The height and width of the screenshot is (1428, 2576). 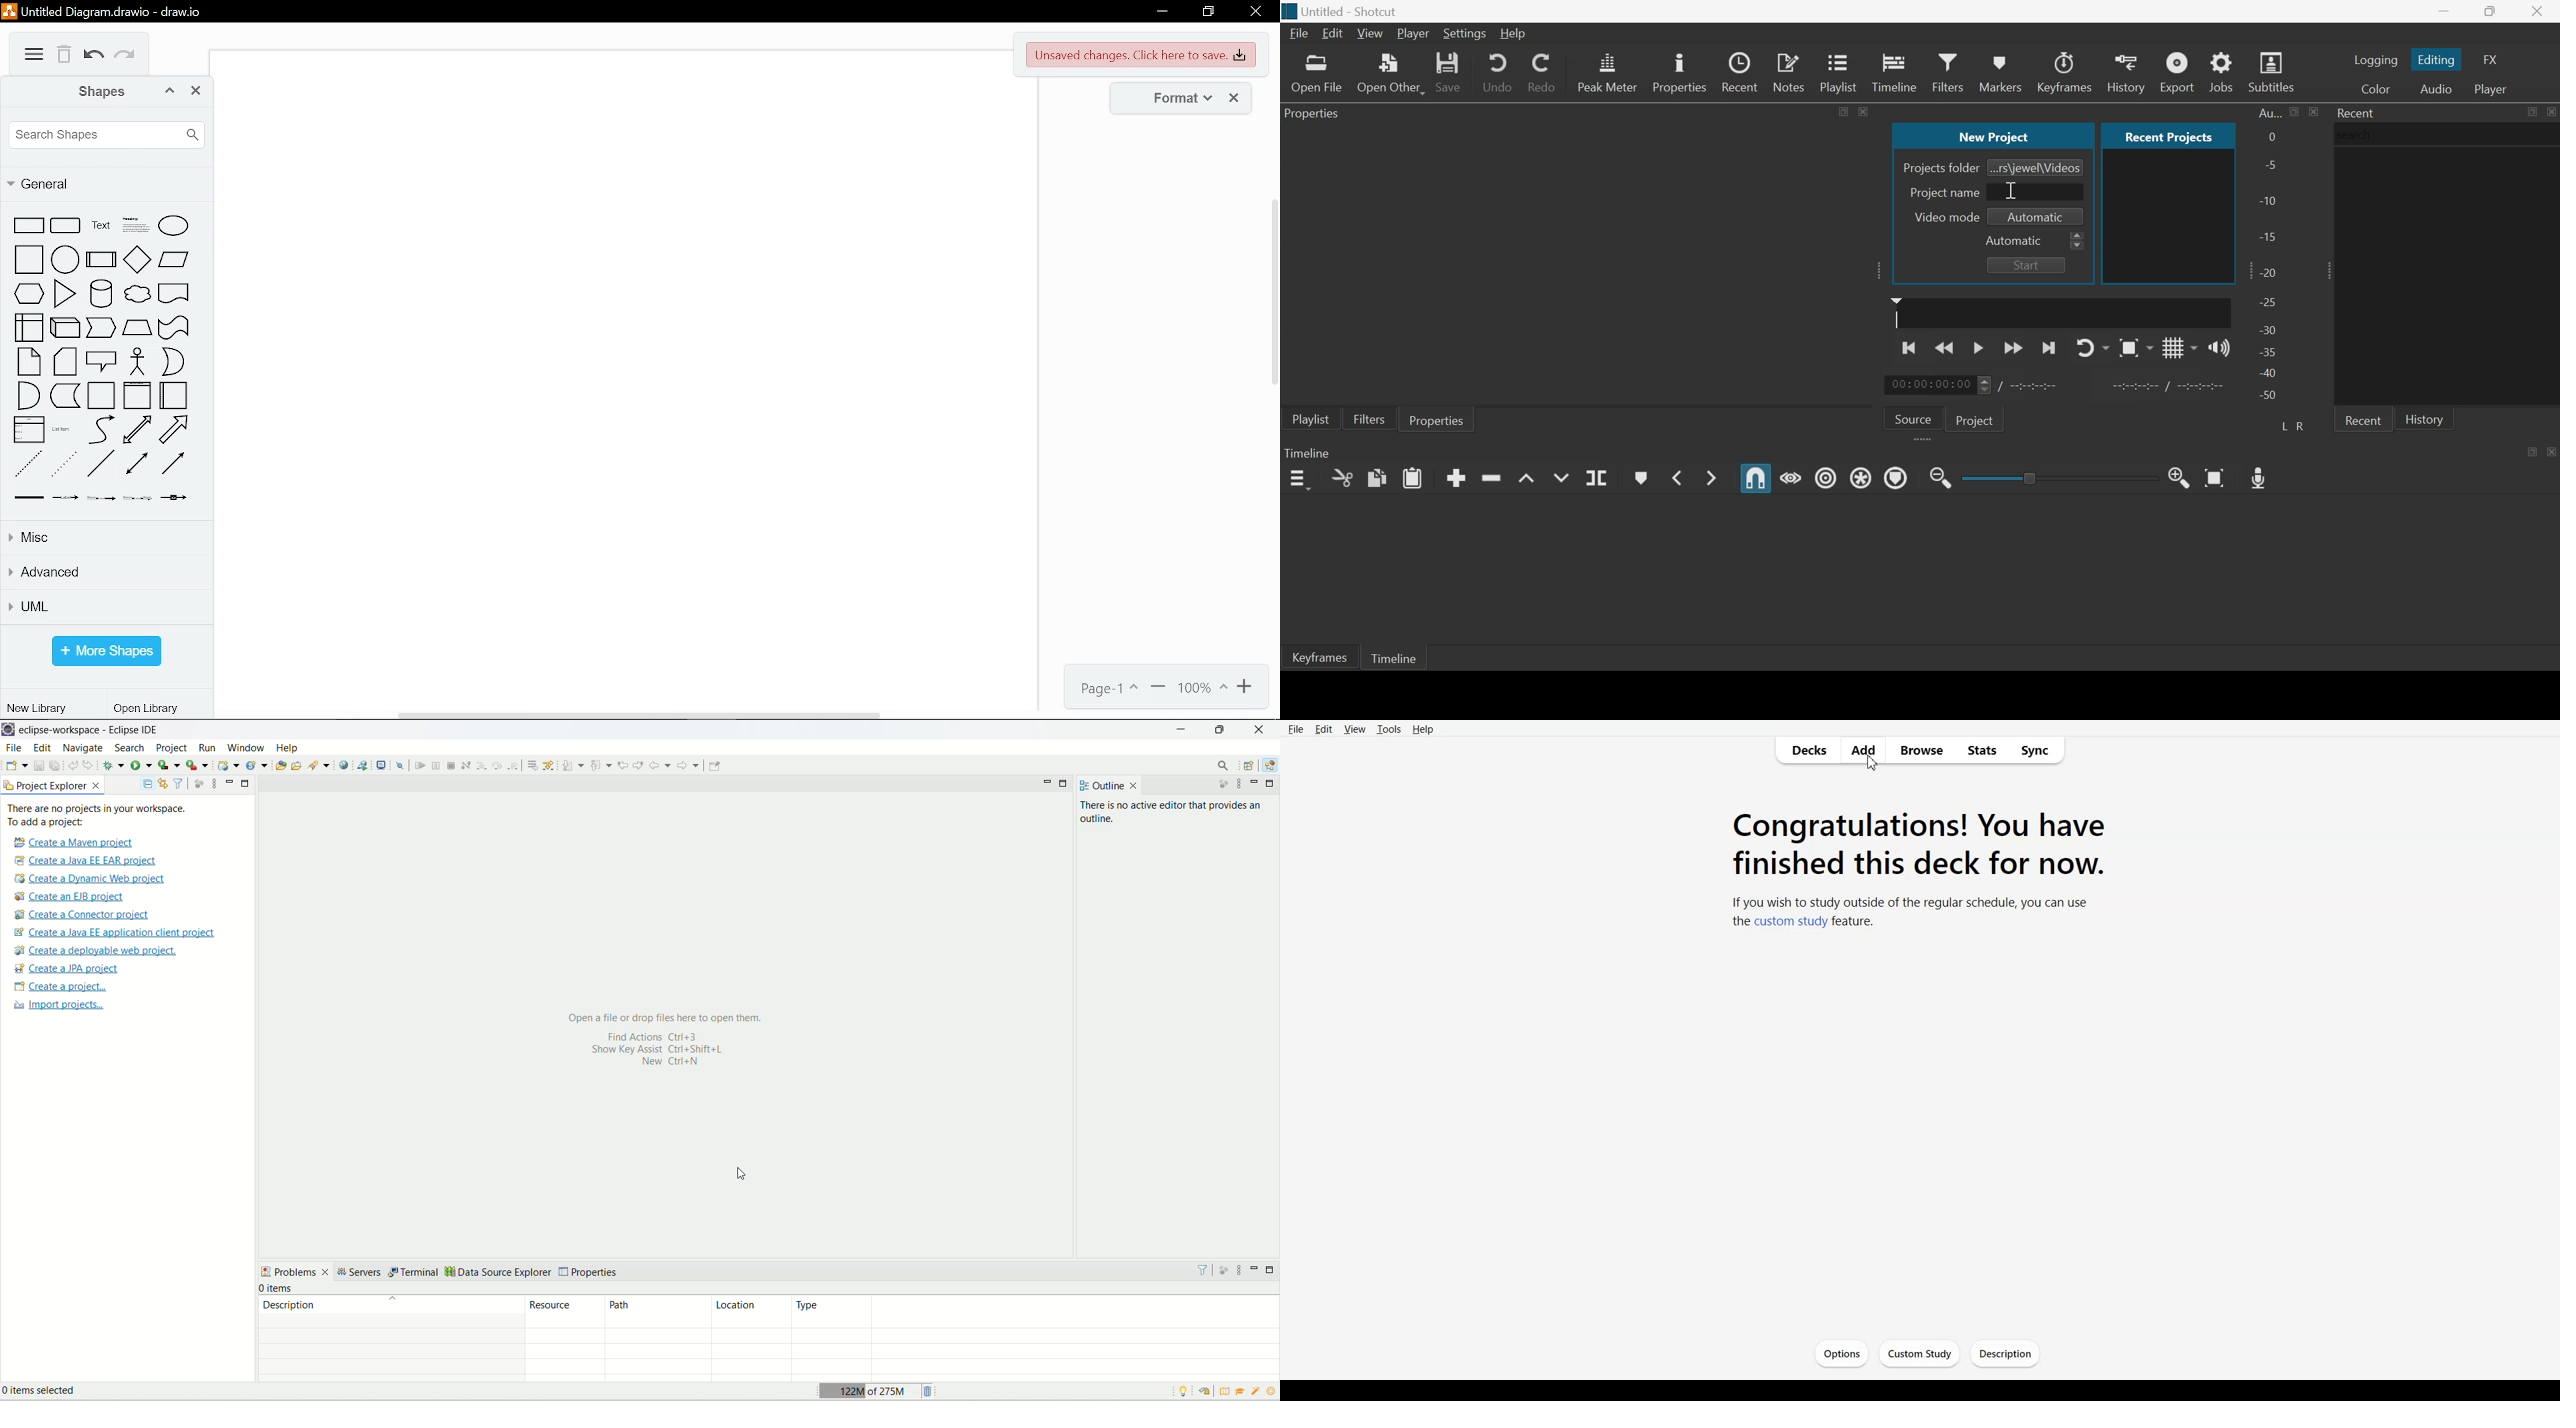 I want to click on page1, so click(x=1103, y=688).